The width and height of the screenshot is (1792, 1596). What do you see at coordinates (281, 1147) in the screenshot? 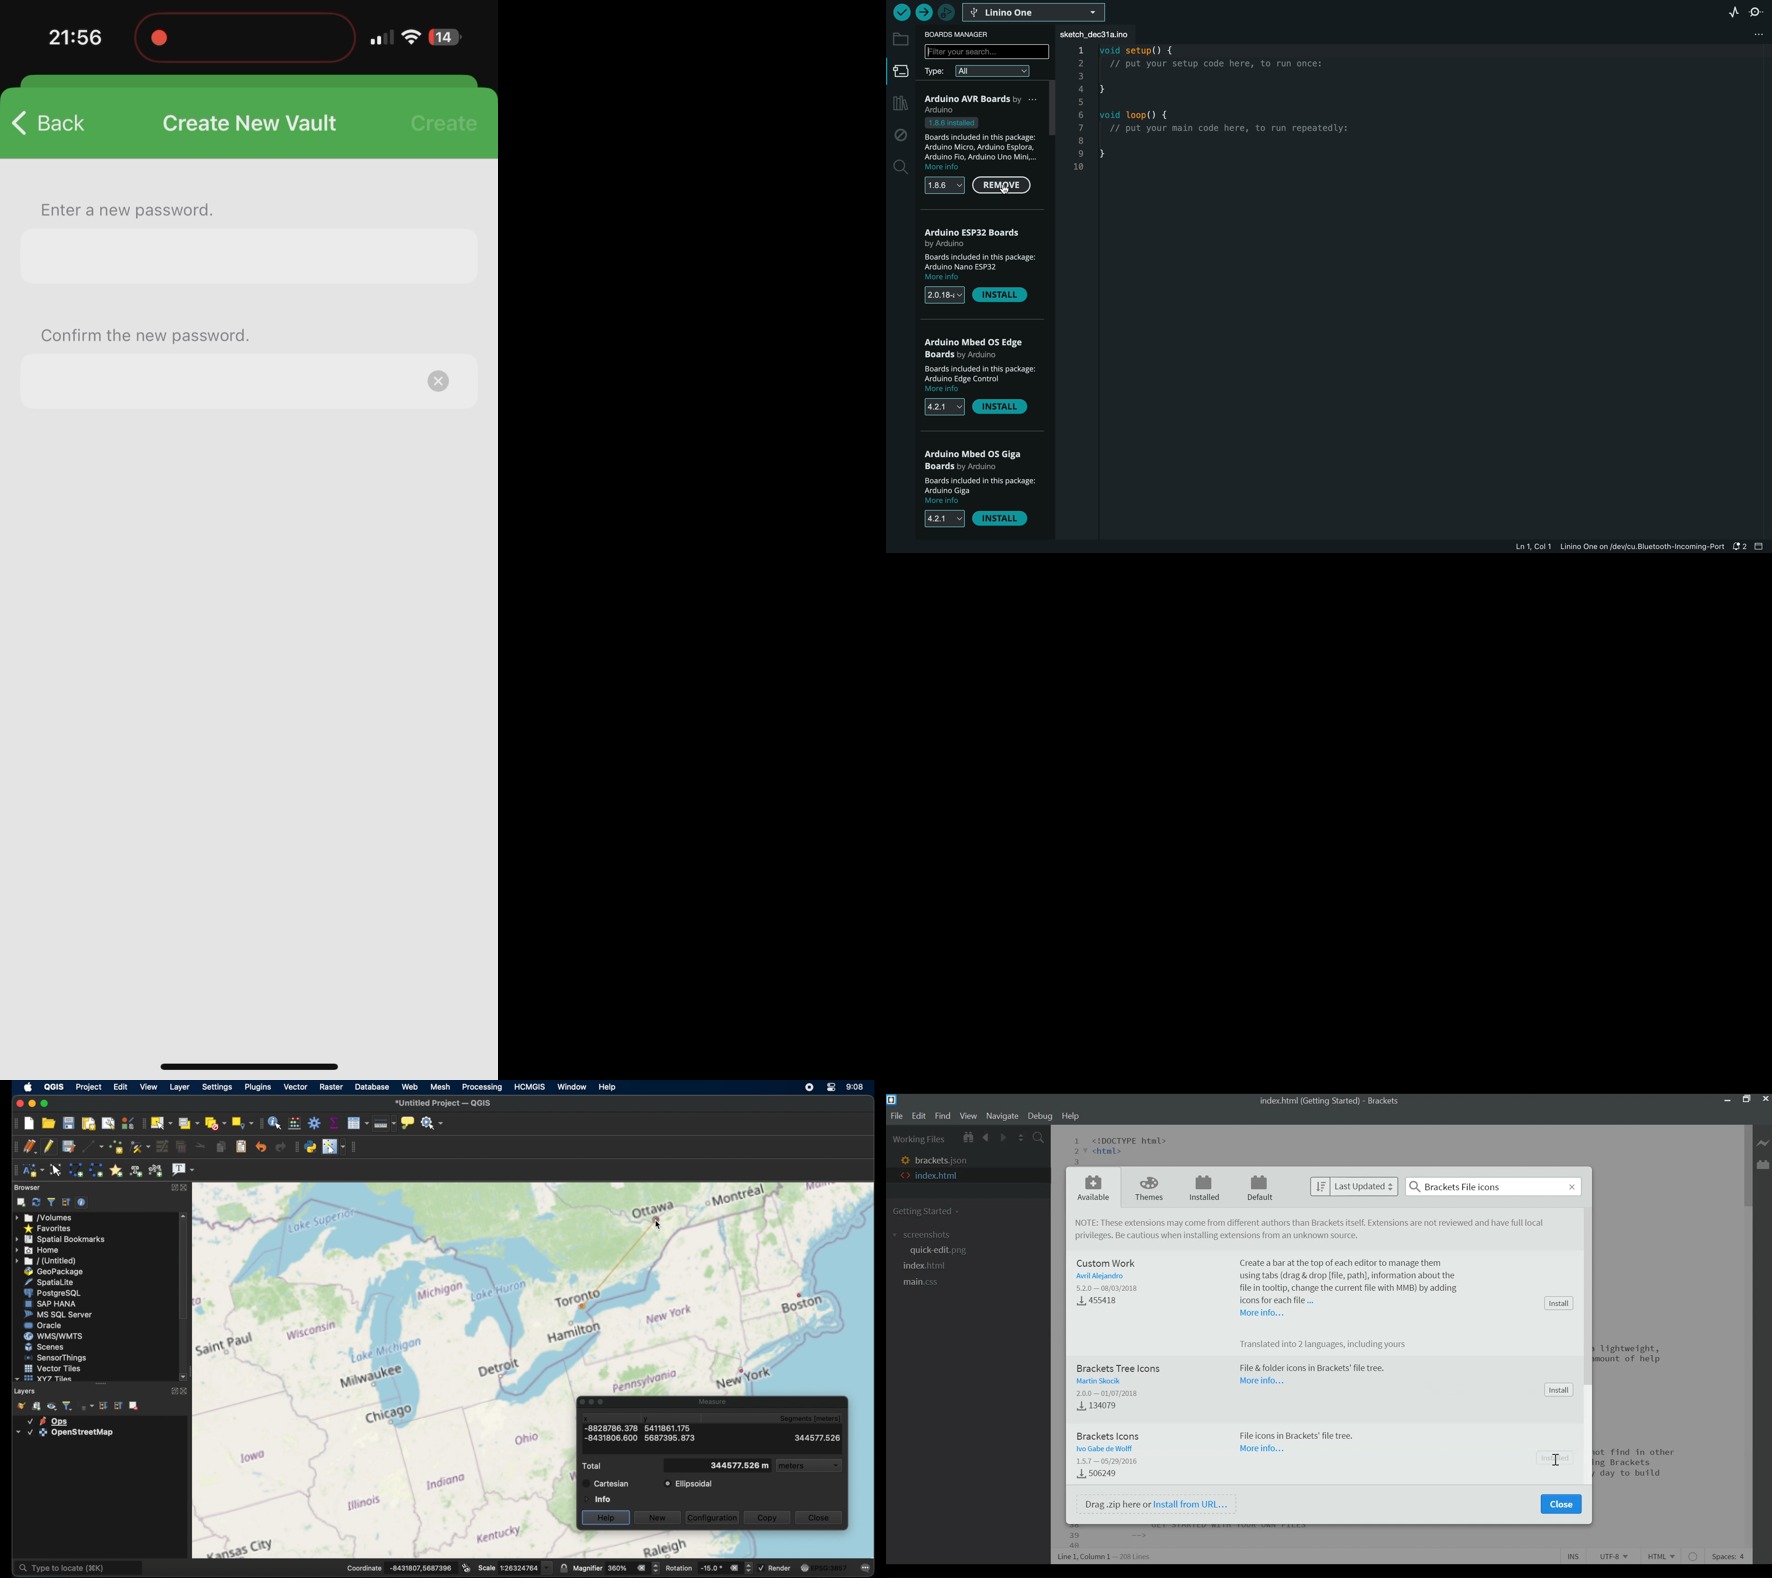
I see `redo` at bounding box center [281, 1147].